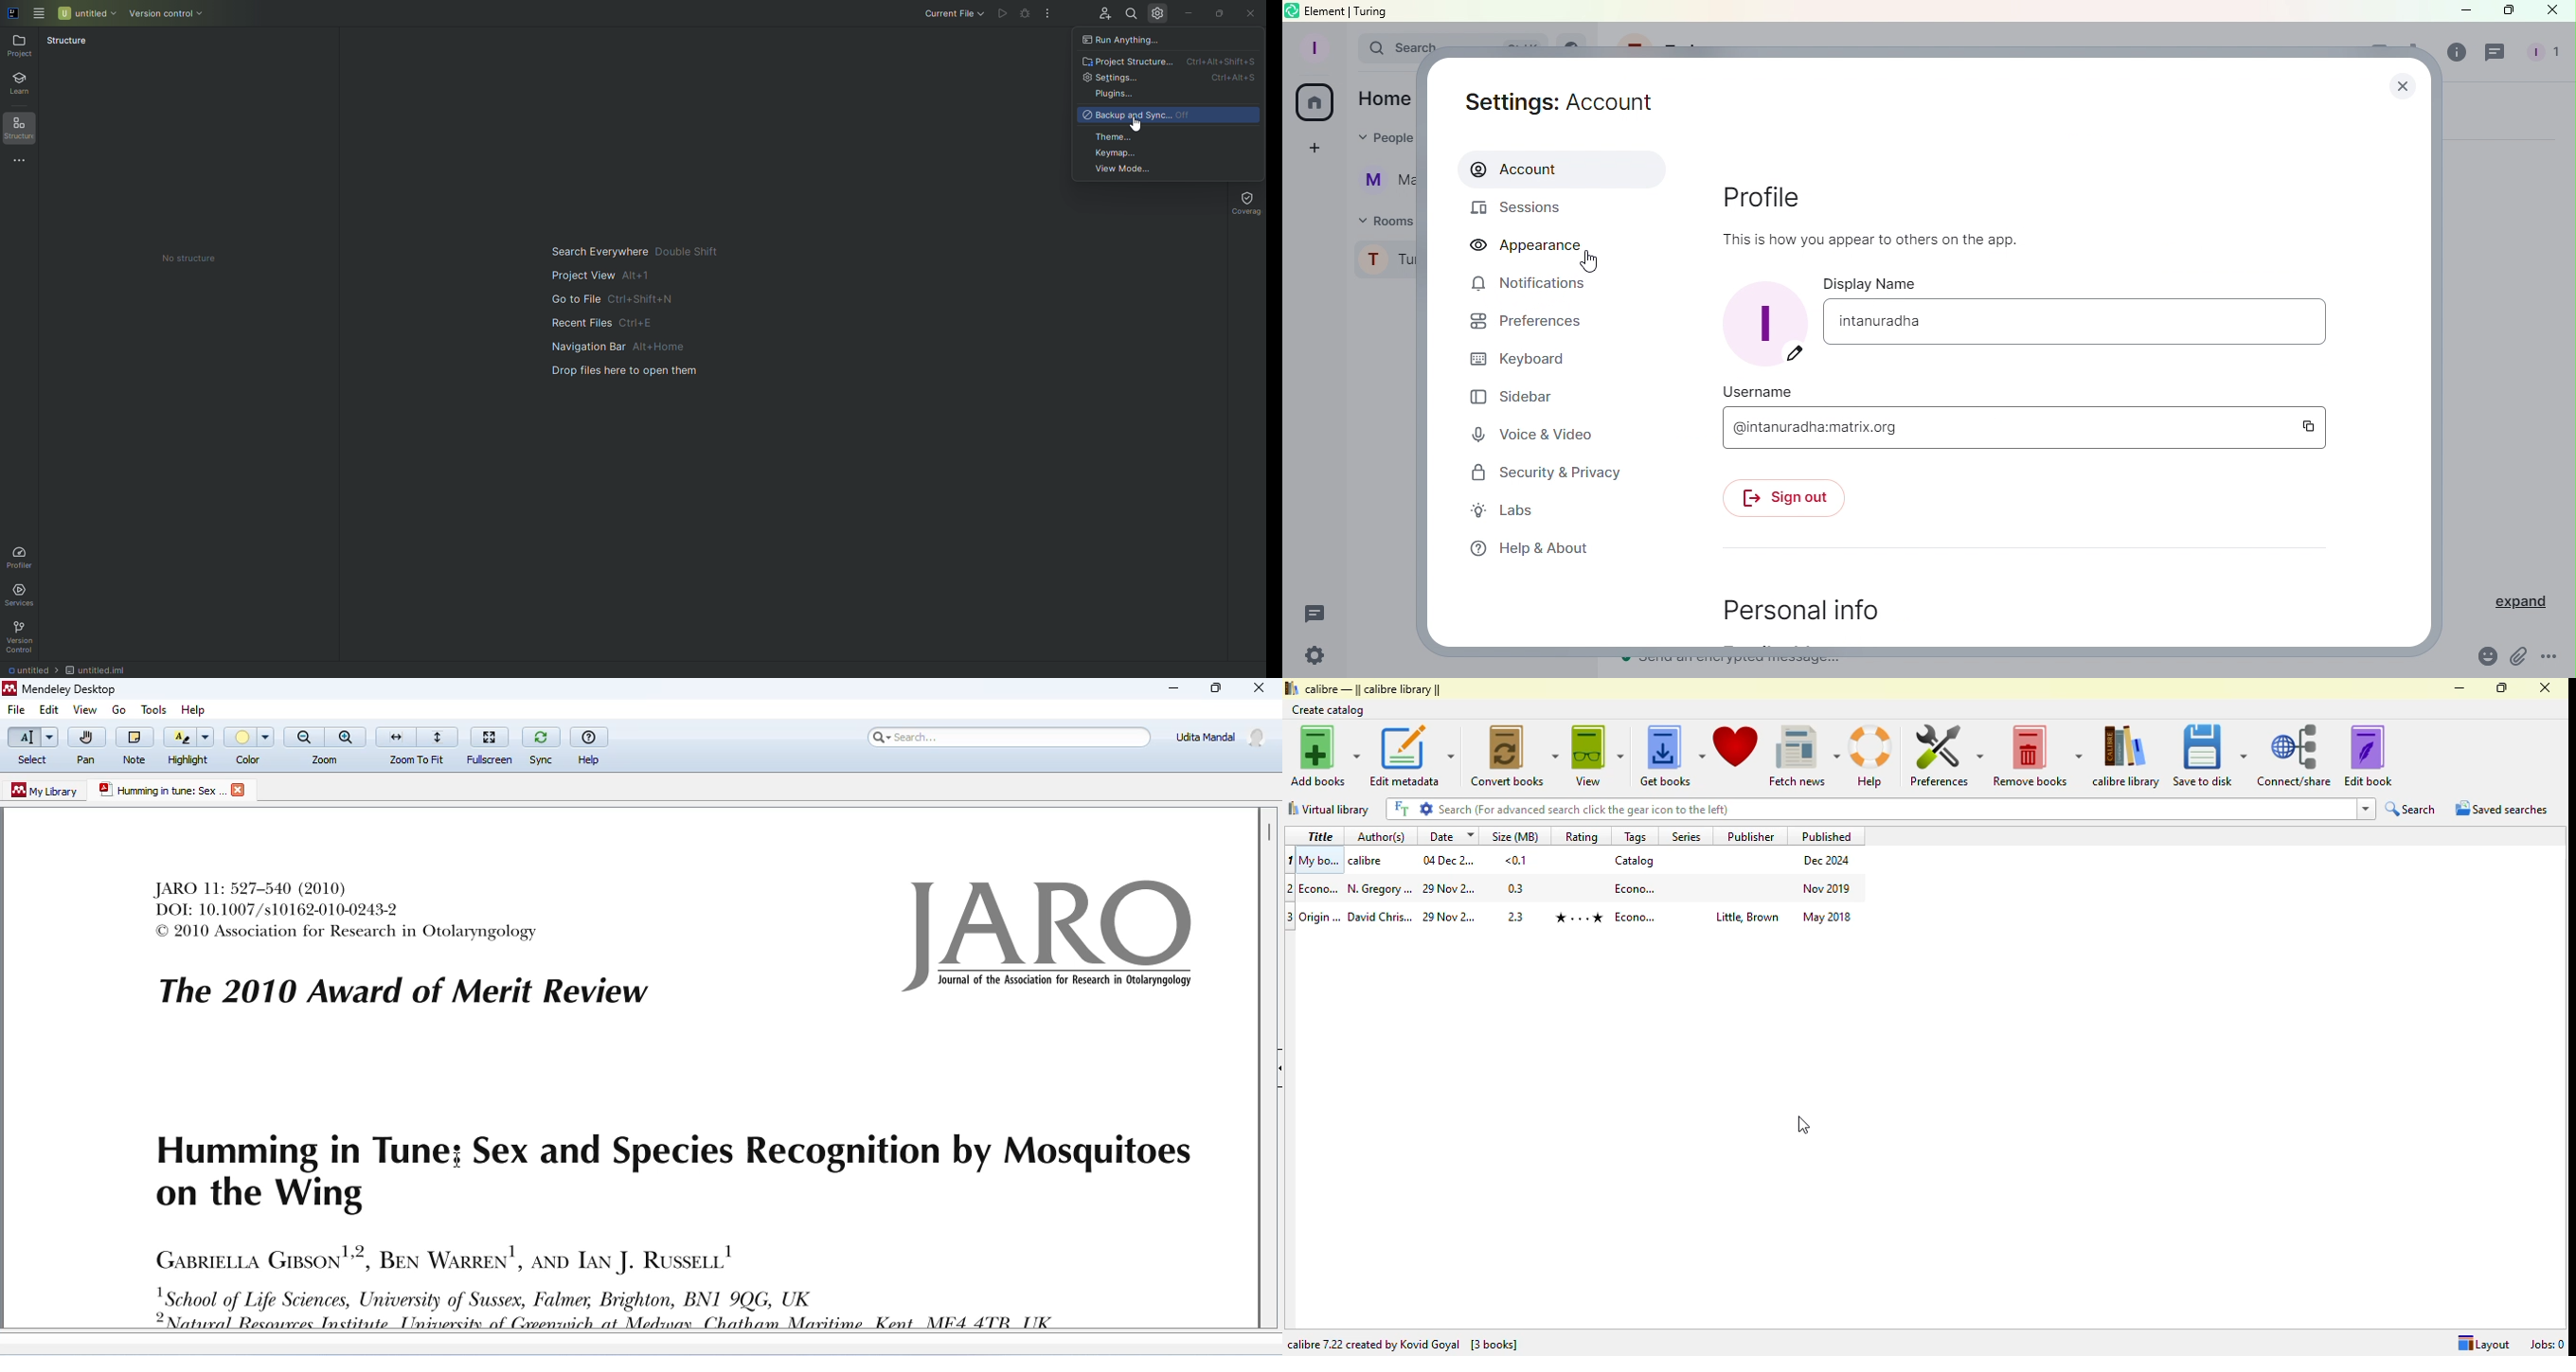 This screenshot has width=2576, height=1372. I want to click on Sign out, so click(1780, 499).